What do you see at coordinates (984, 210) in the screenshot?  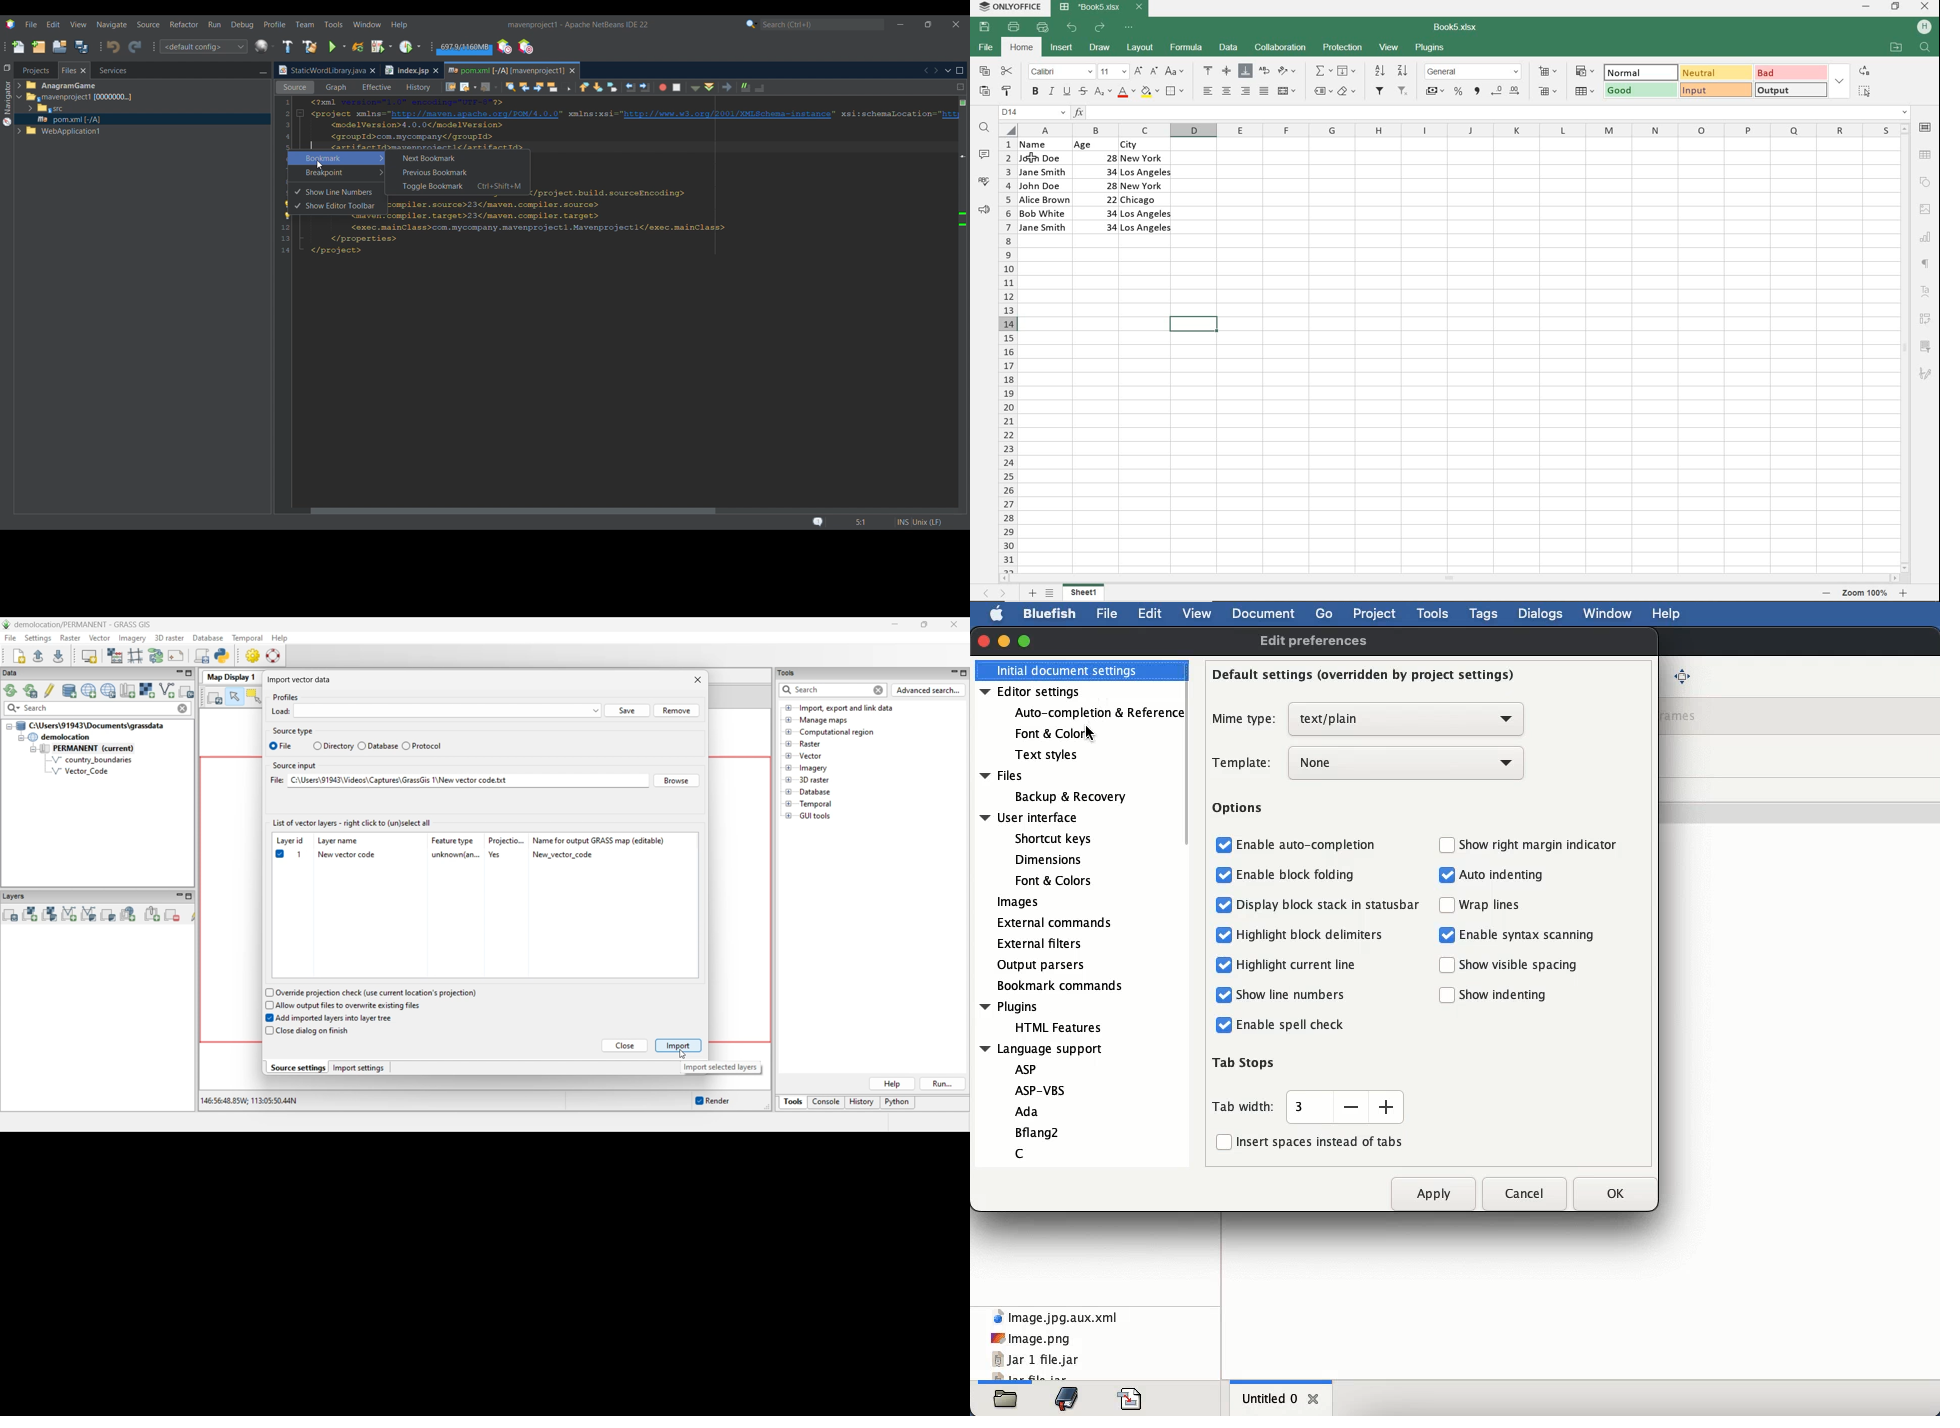 I see `FEEDBACK & SUPPORT` at bounding box center [984, 210].